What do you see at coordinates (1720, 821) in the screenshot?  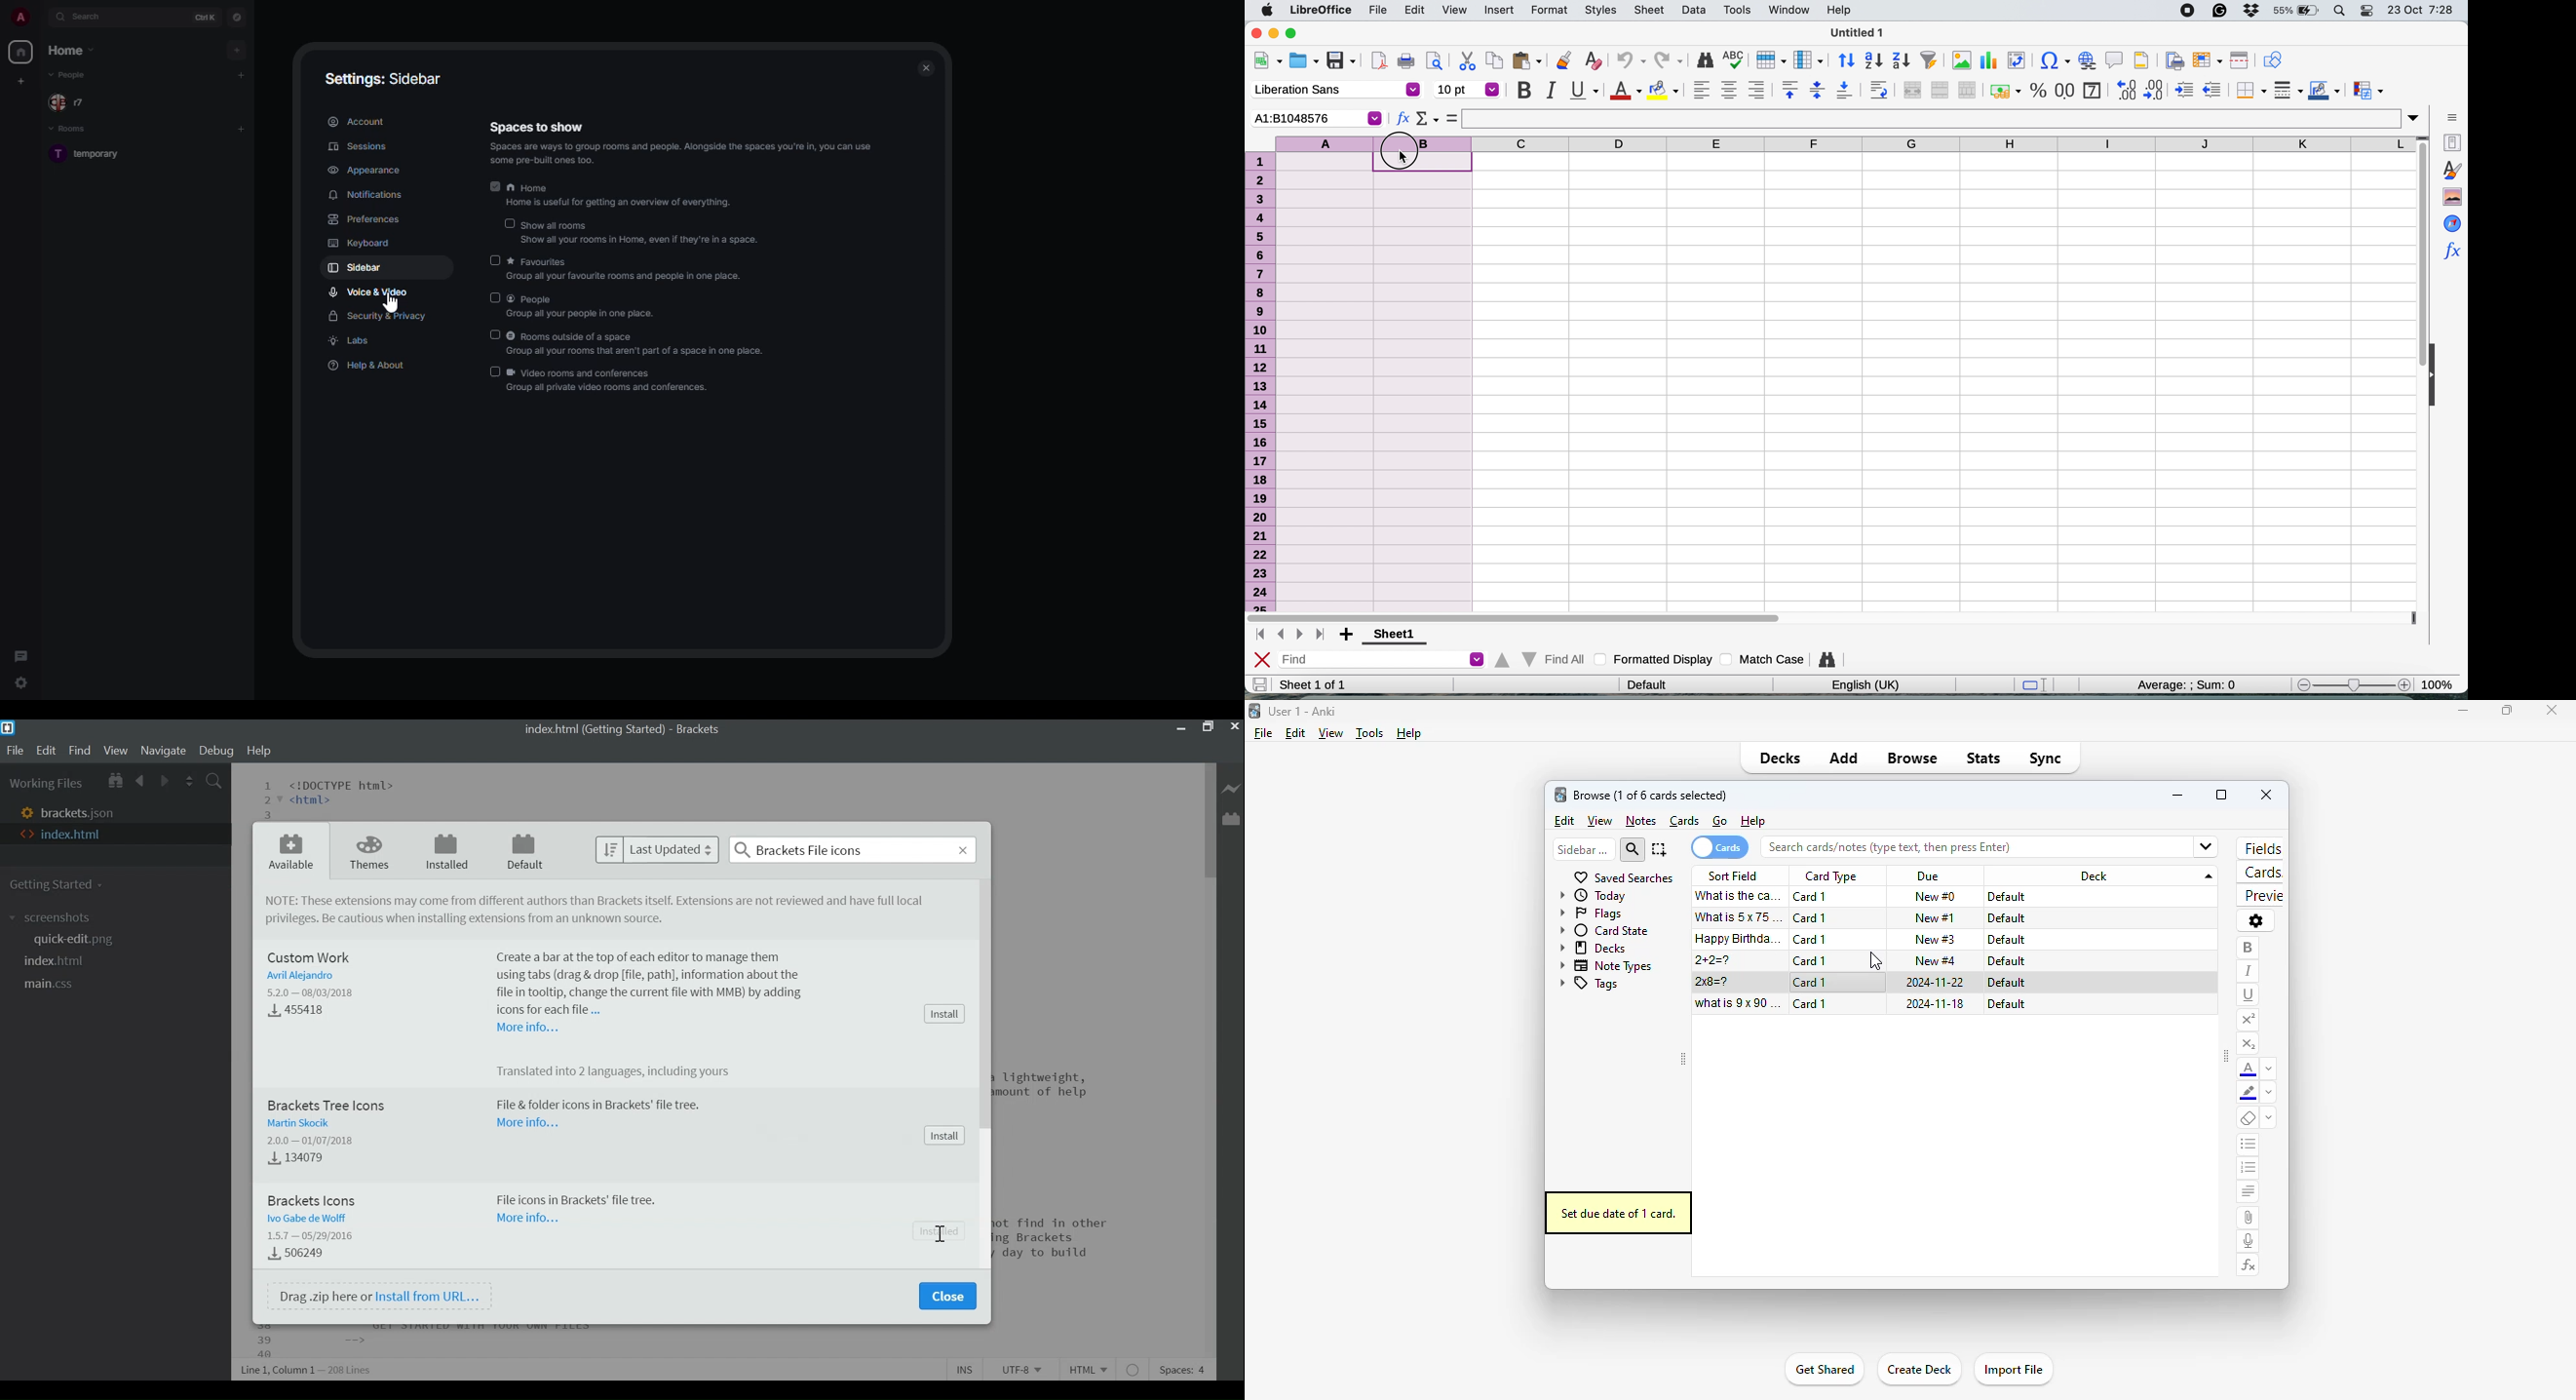 I see `go` at bounding box center [1720, 821].